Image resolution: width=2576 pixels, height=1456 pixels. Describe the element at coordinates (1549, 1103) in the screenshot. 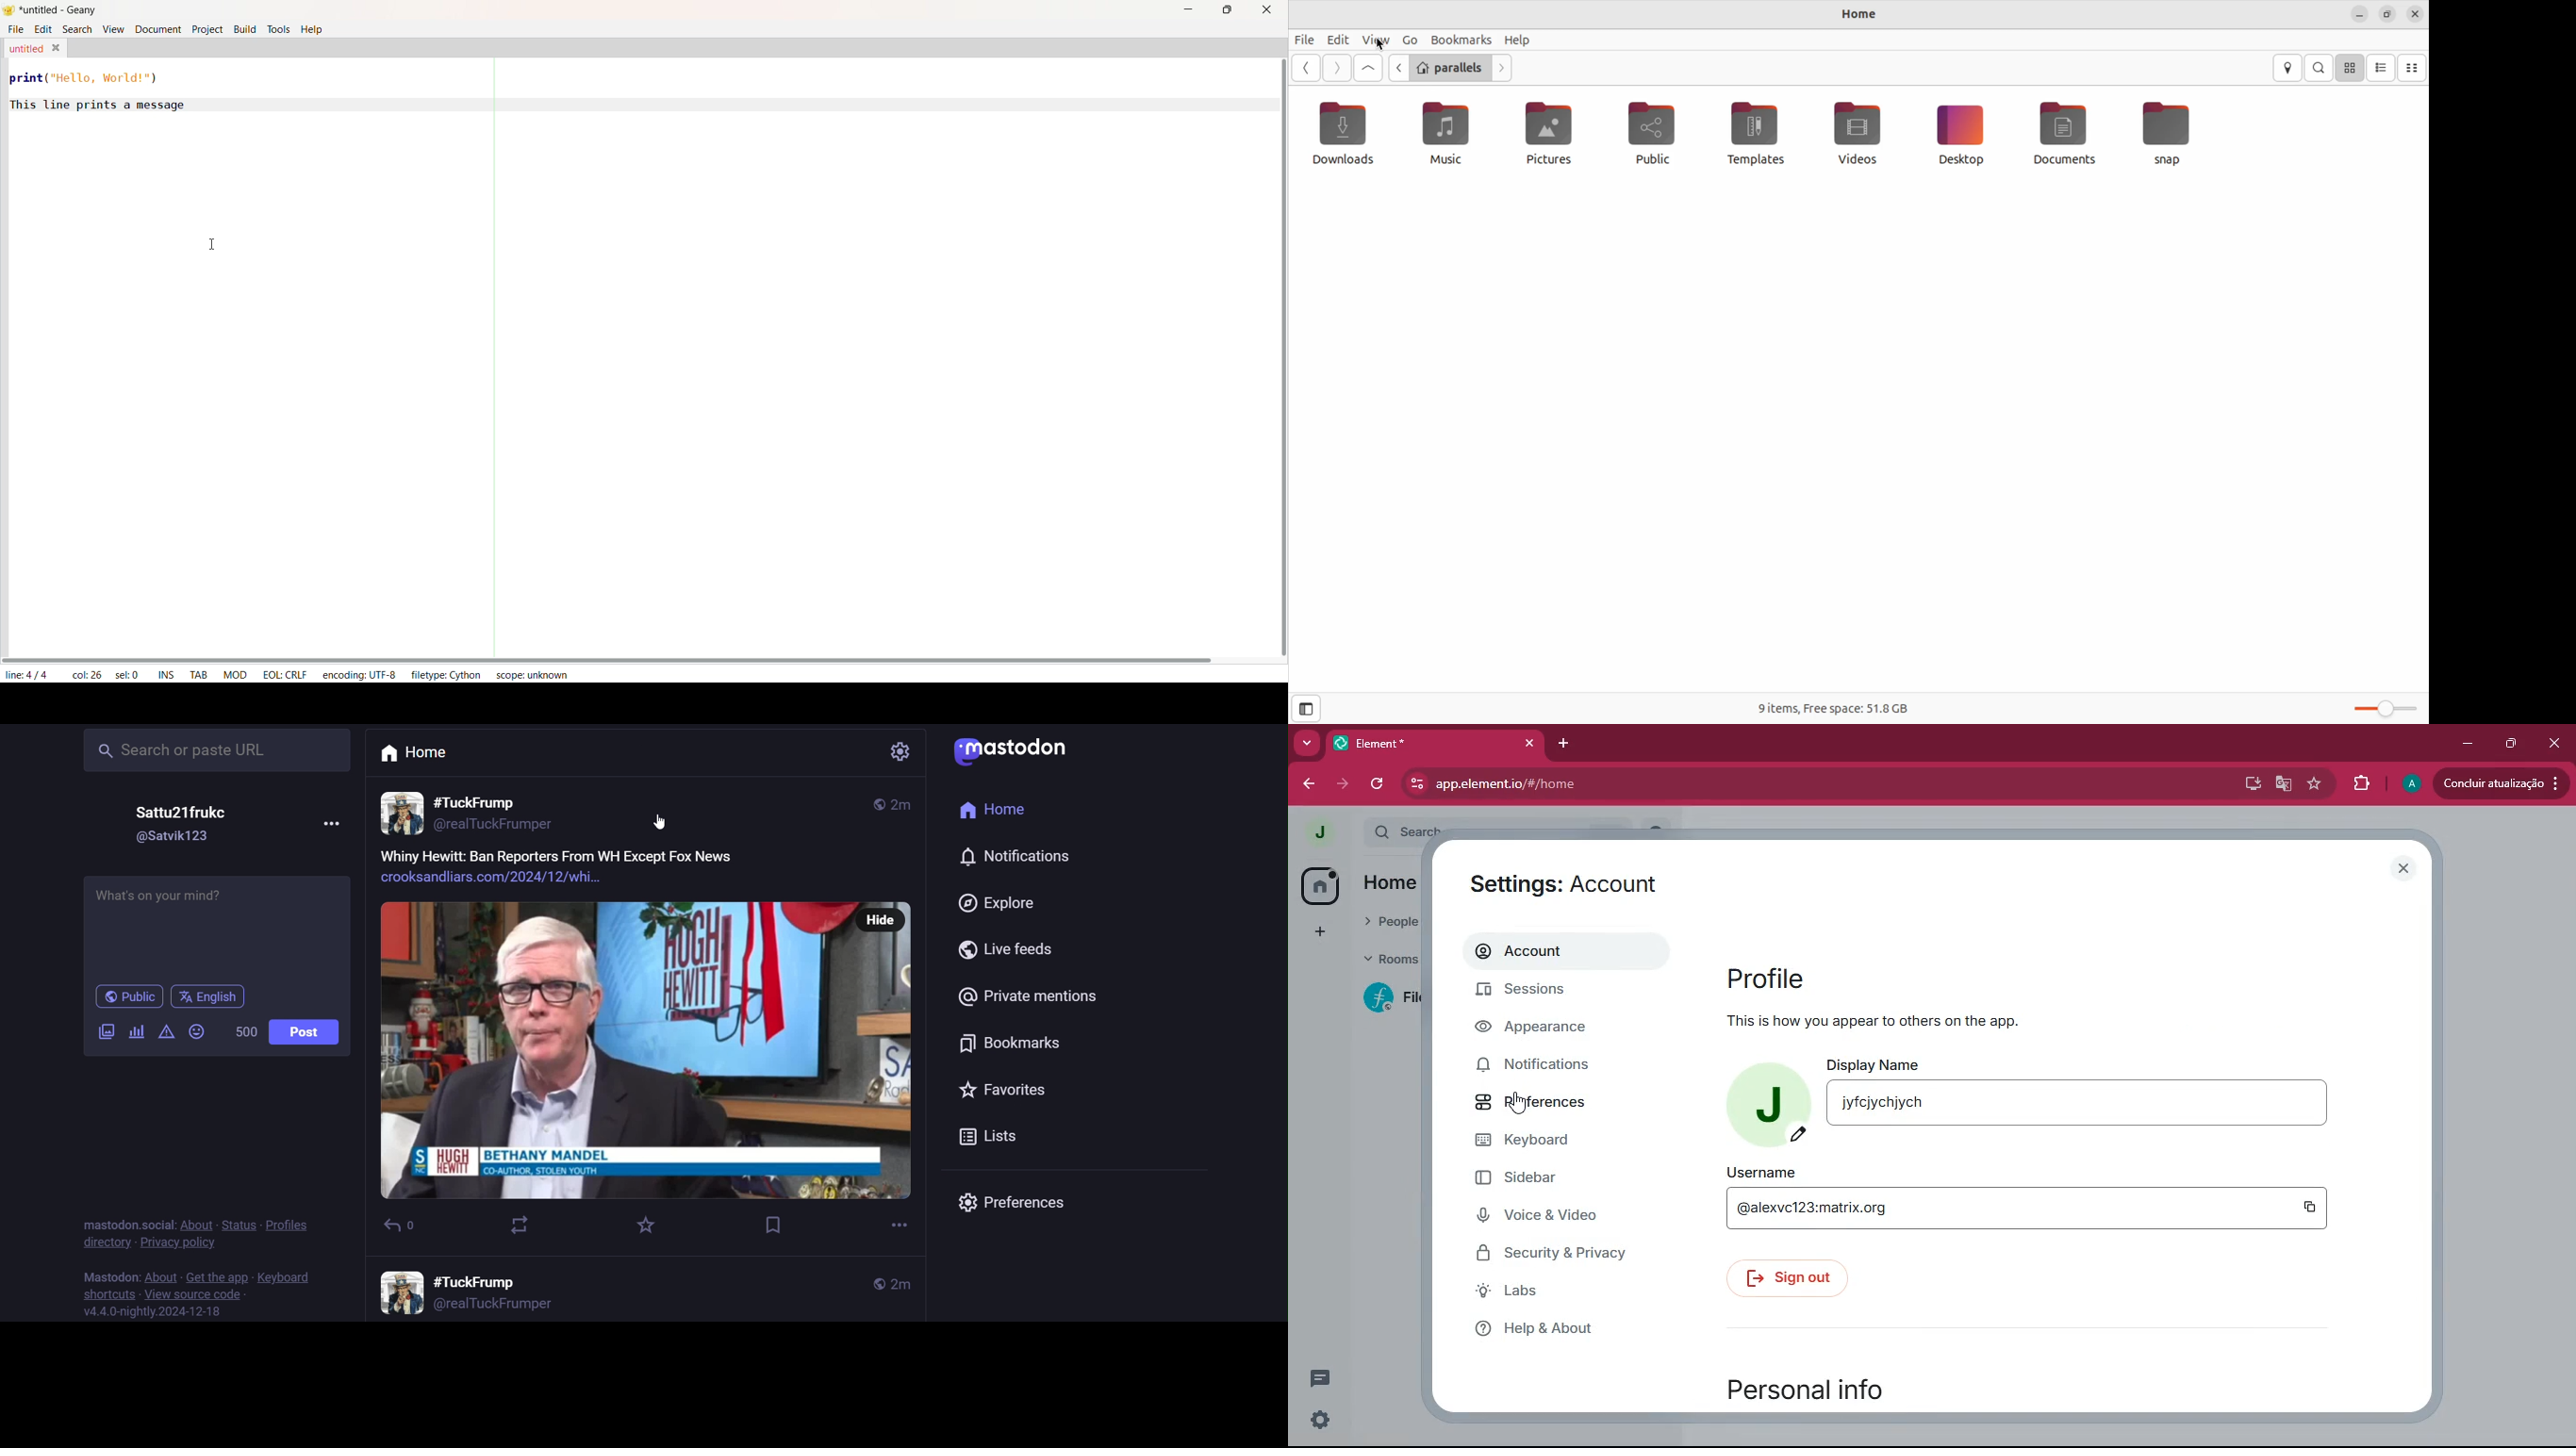

I see `preferences` at that location.